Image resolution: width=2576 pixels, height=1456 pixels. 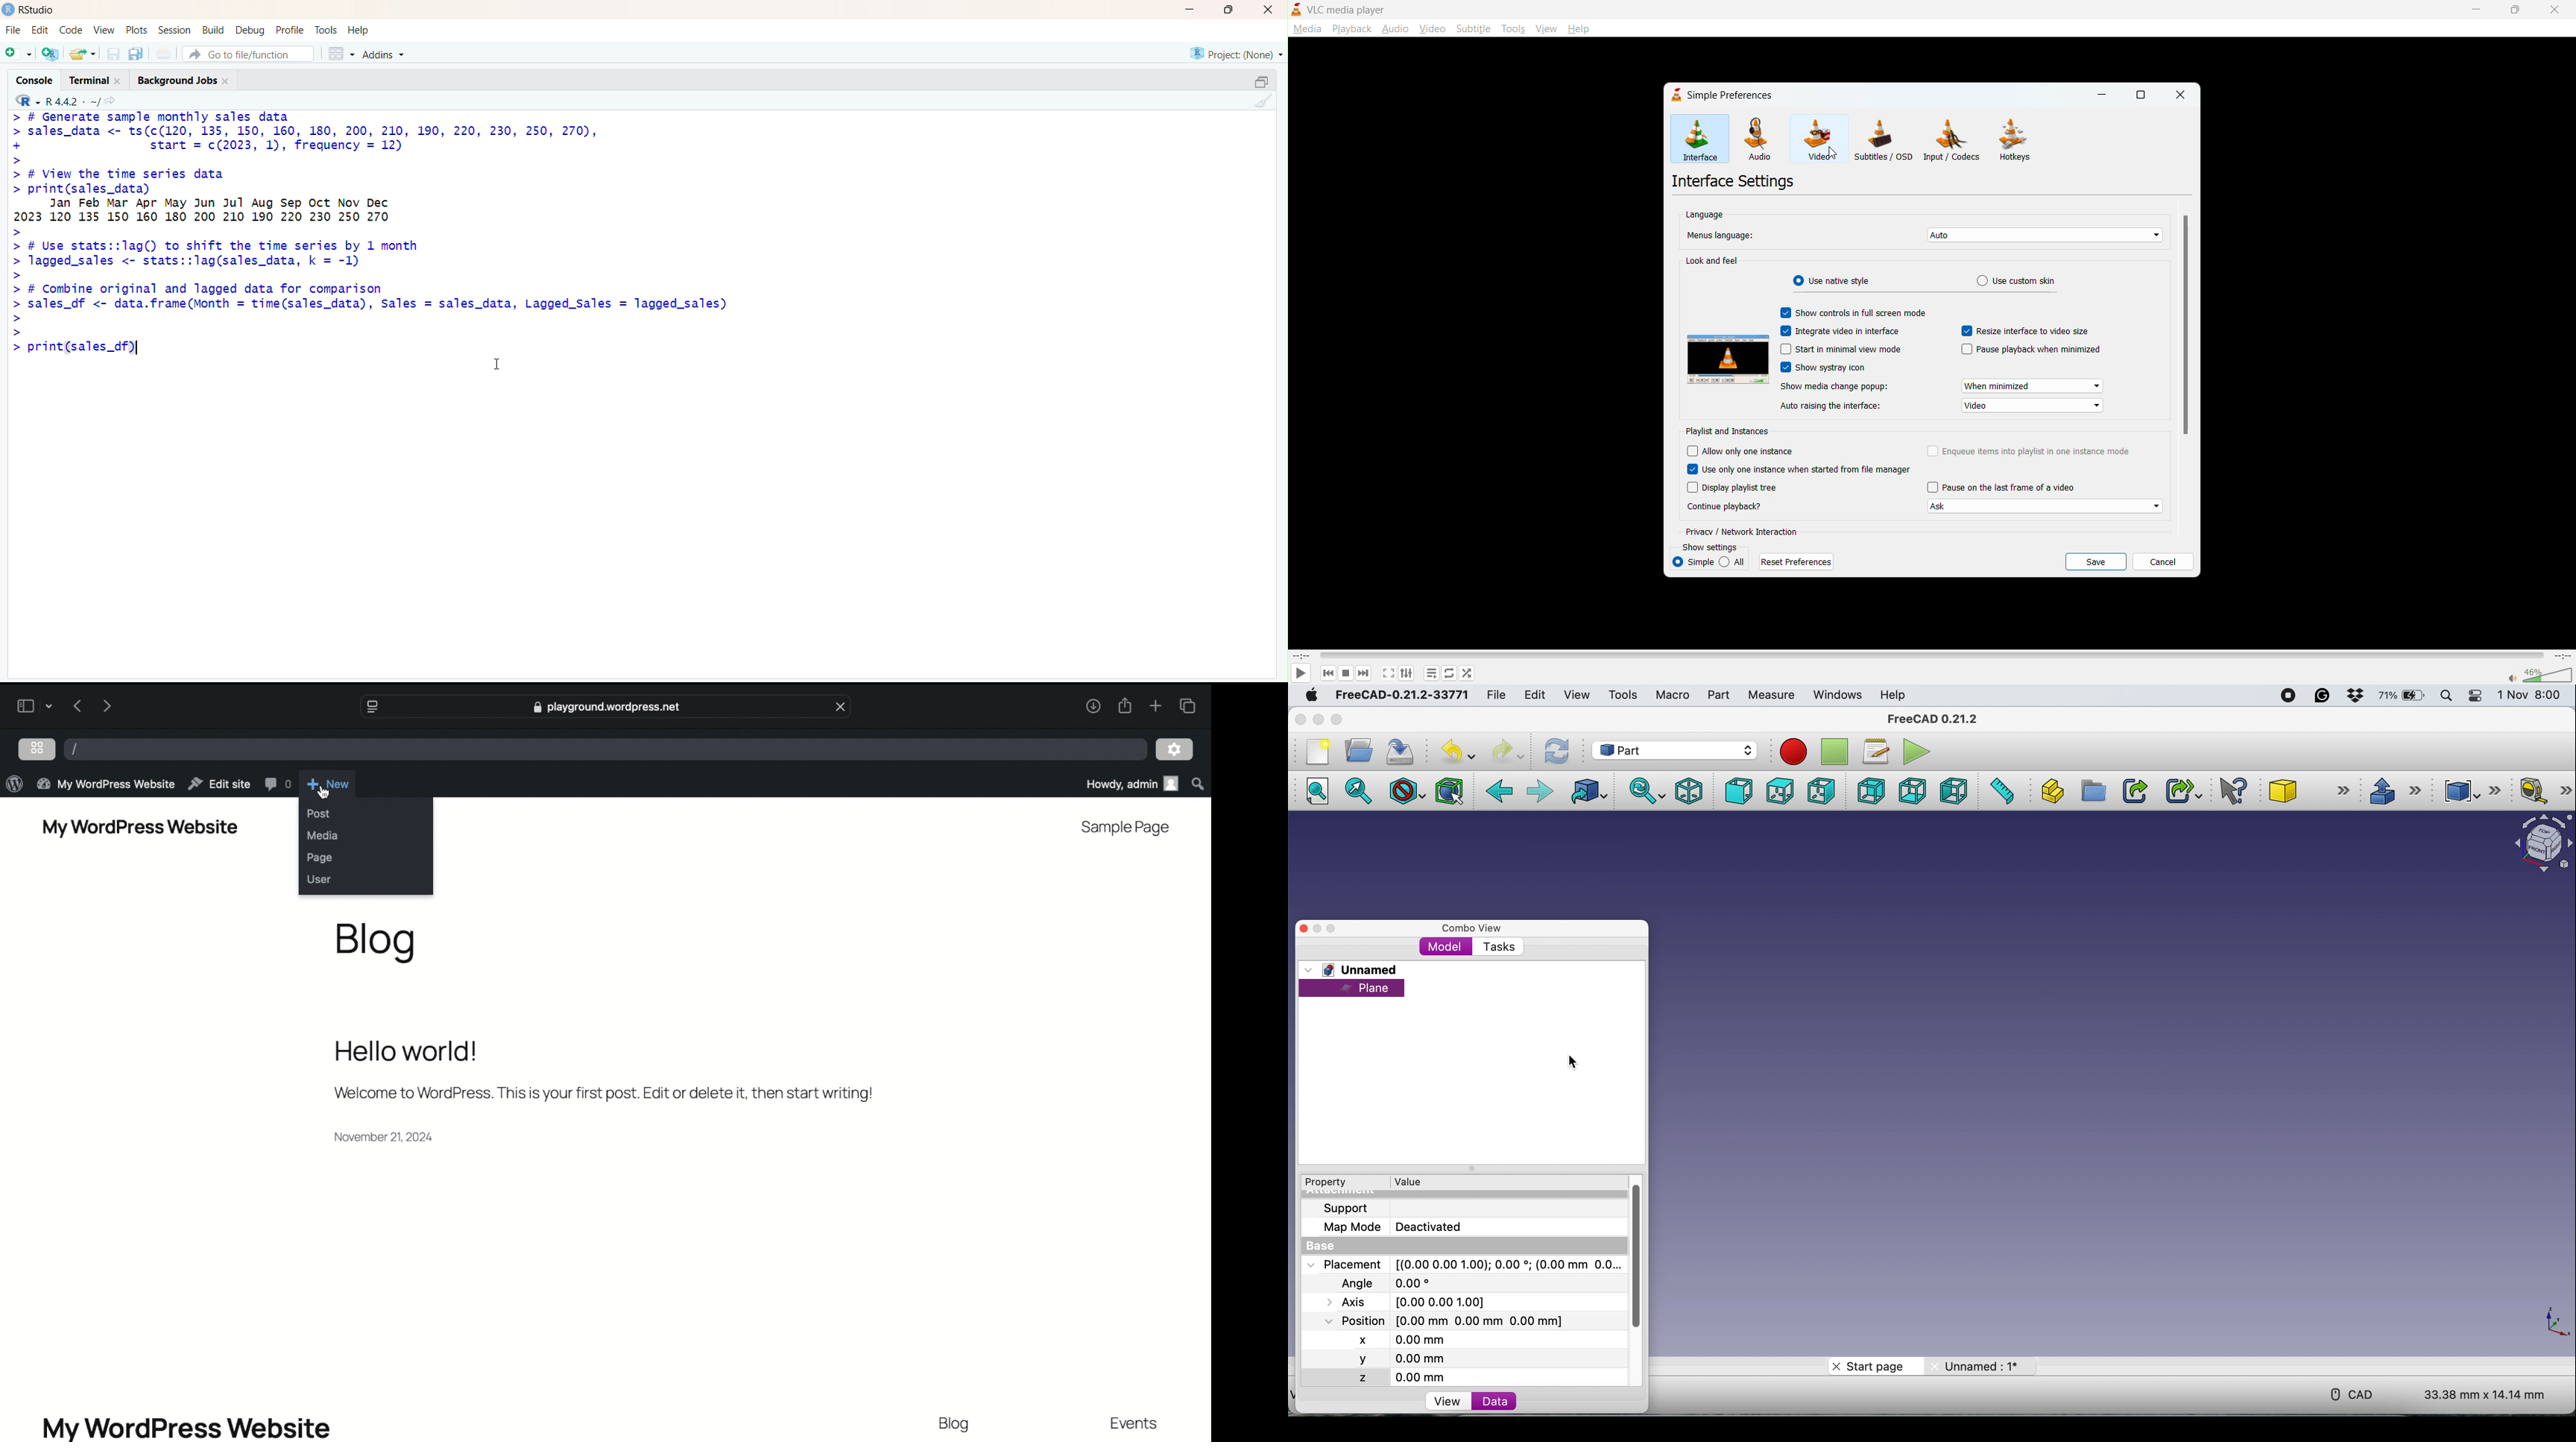 What do you see at coordinates (318, 813) in the screenshot?
I see `post` at bounding box center [318, 813].